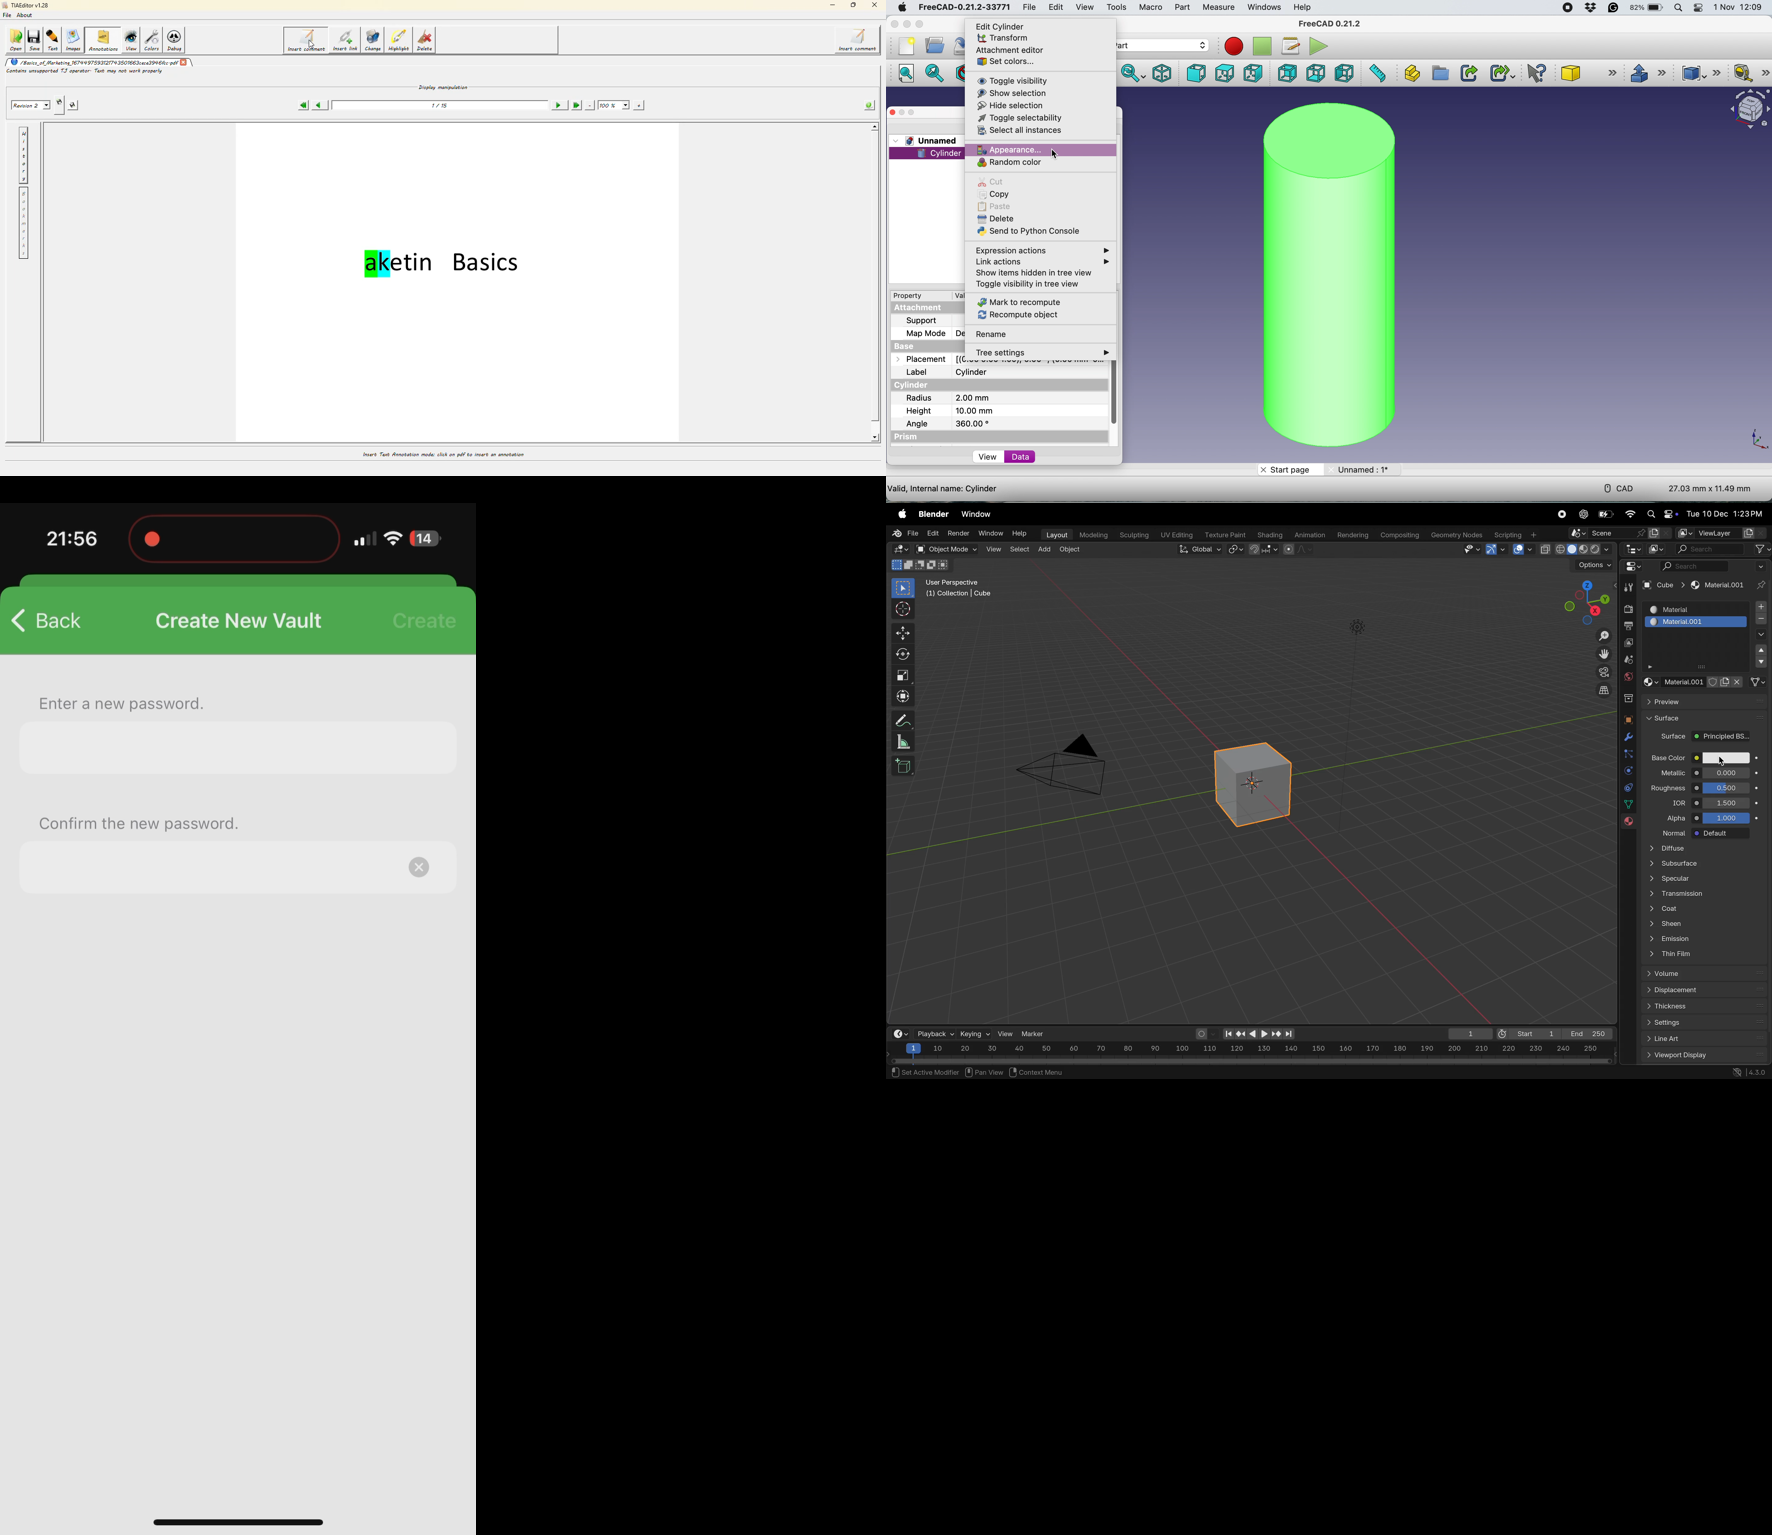  Describe the element at coordinates (984, 1071) in the screenshot. I see `pan view` at that location.